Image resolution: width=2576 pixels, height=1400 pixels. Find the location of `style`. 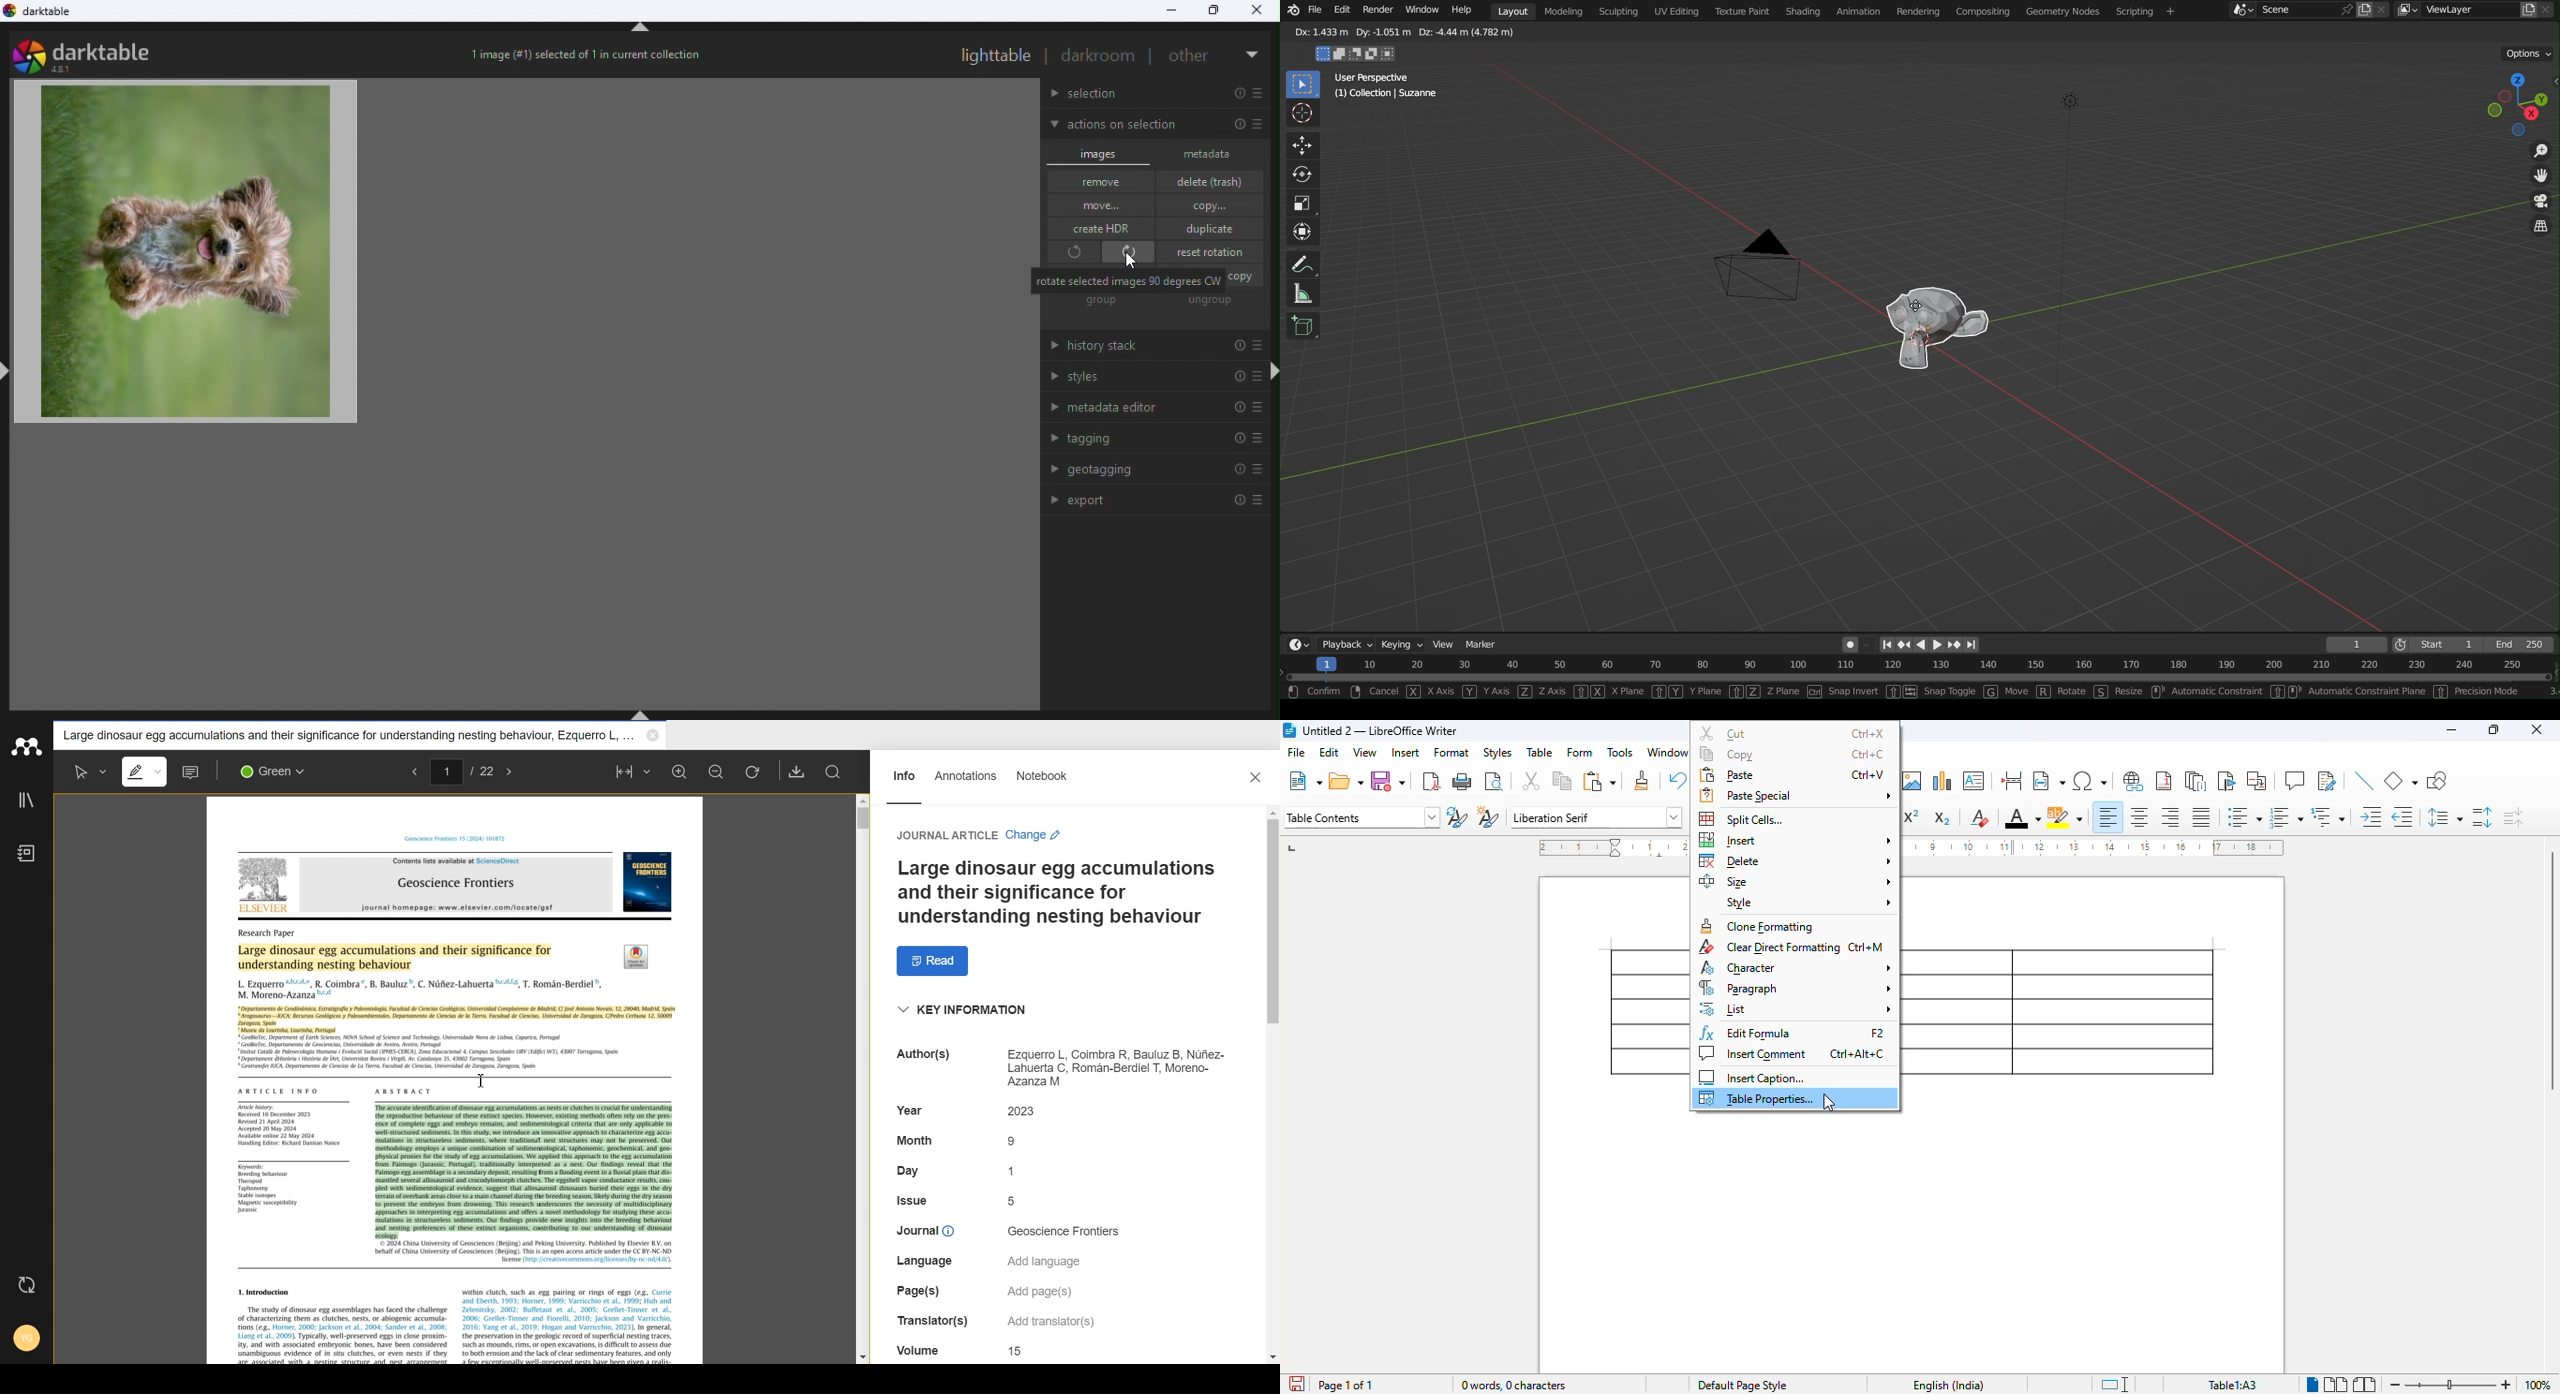

style is located at coordinates (1808, 903).